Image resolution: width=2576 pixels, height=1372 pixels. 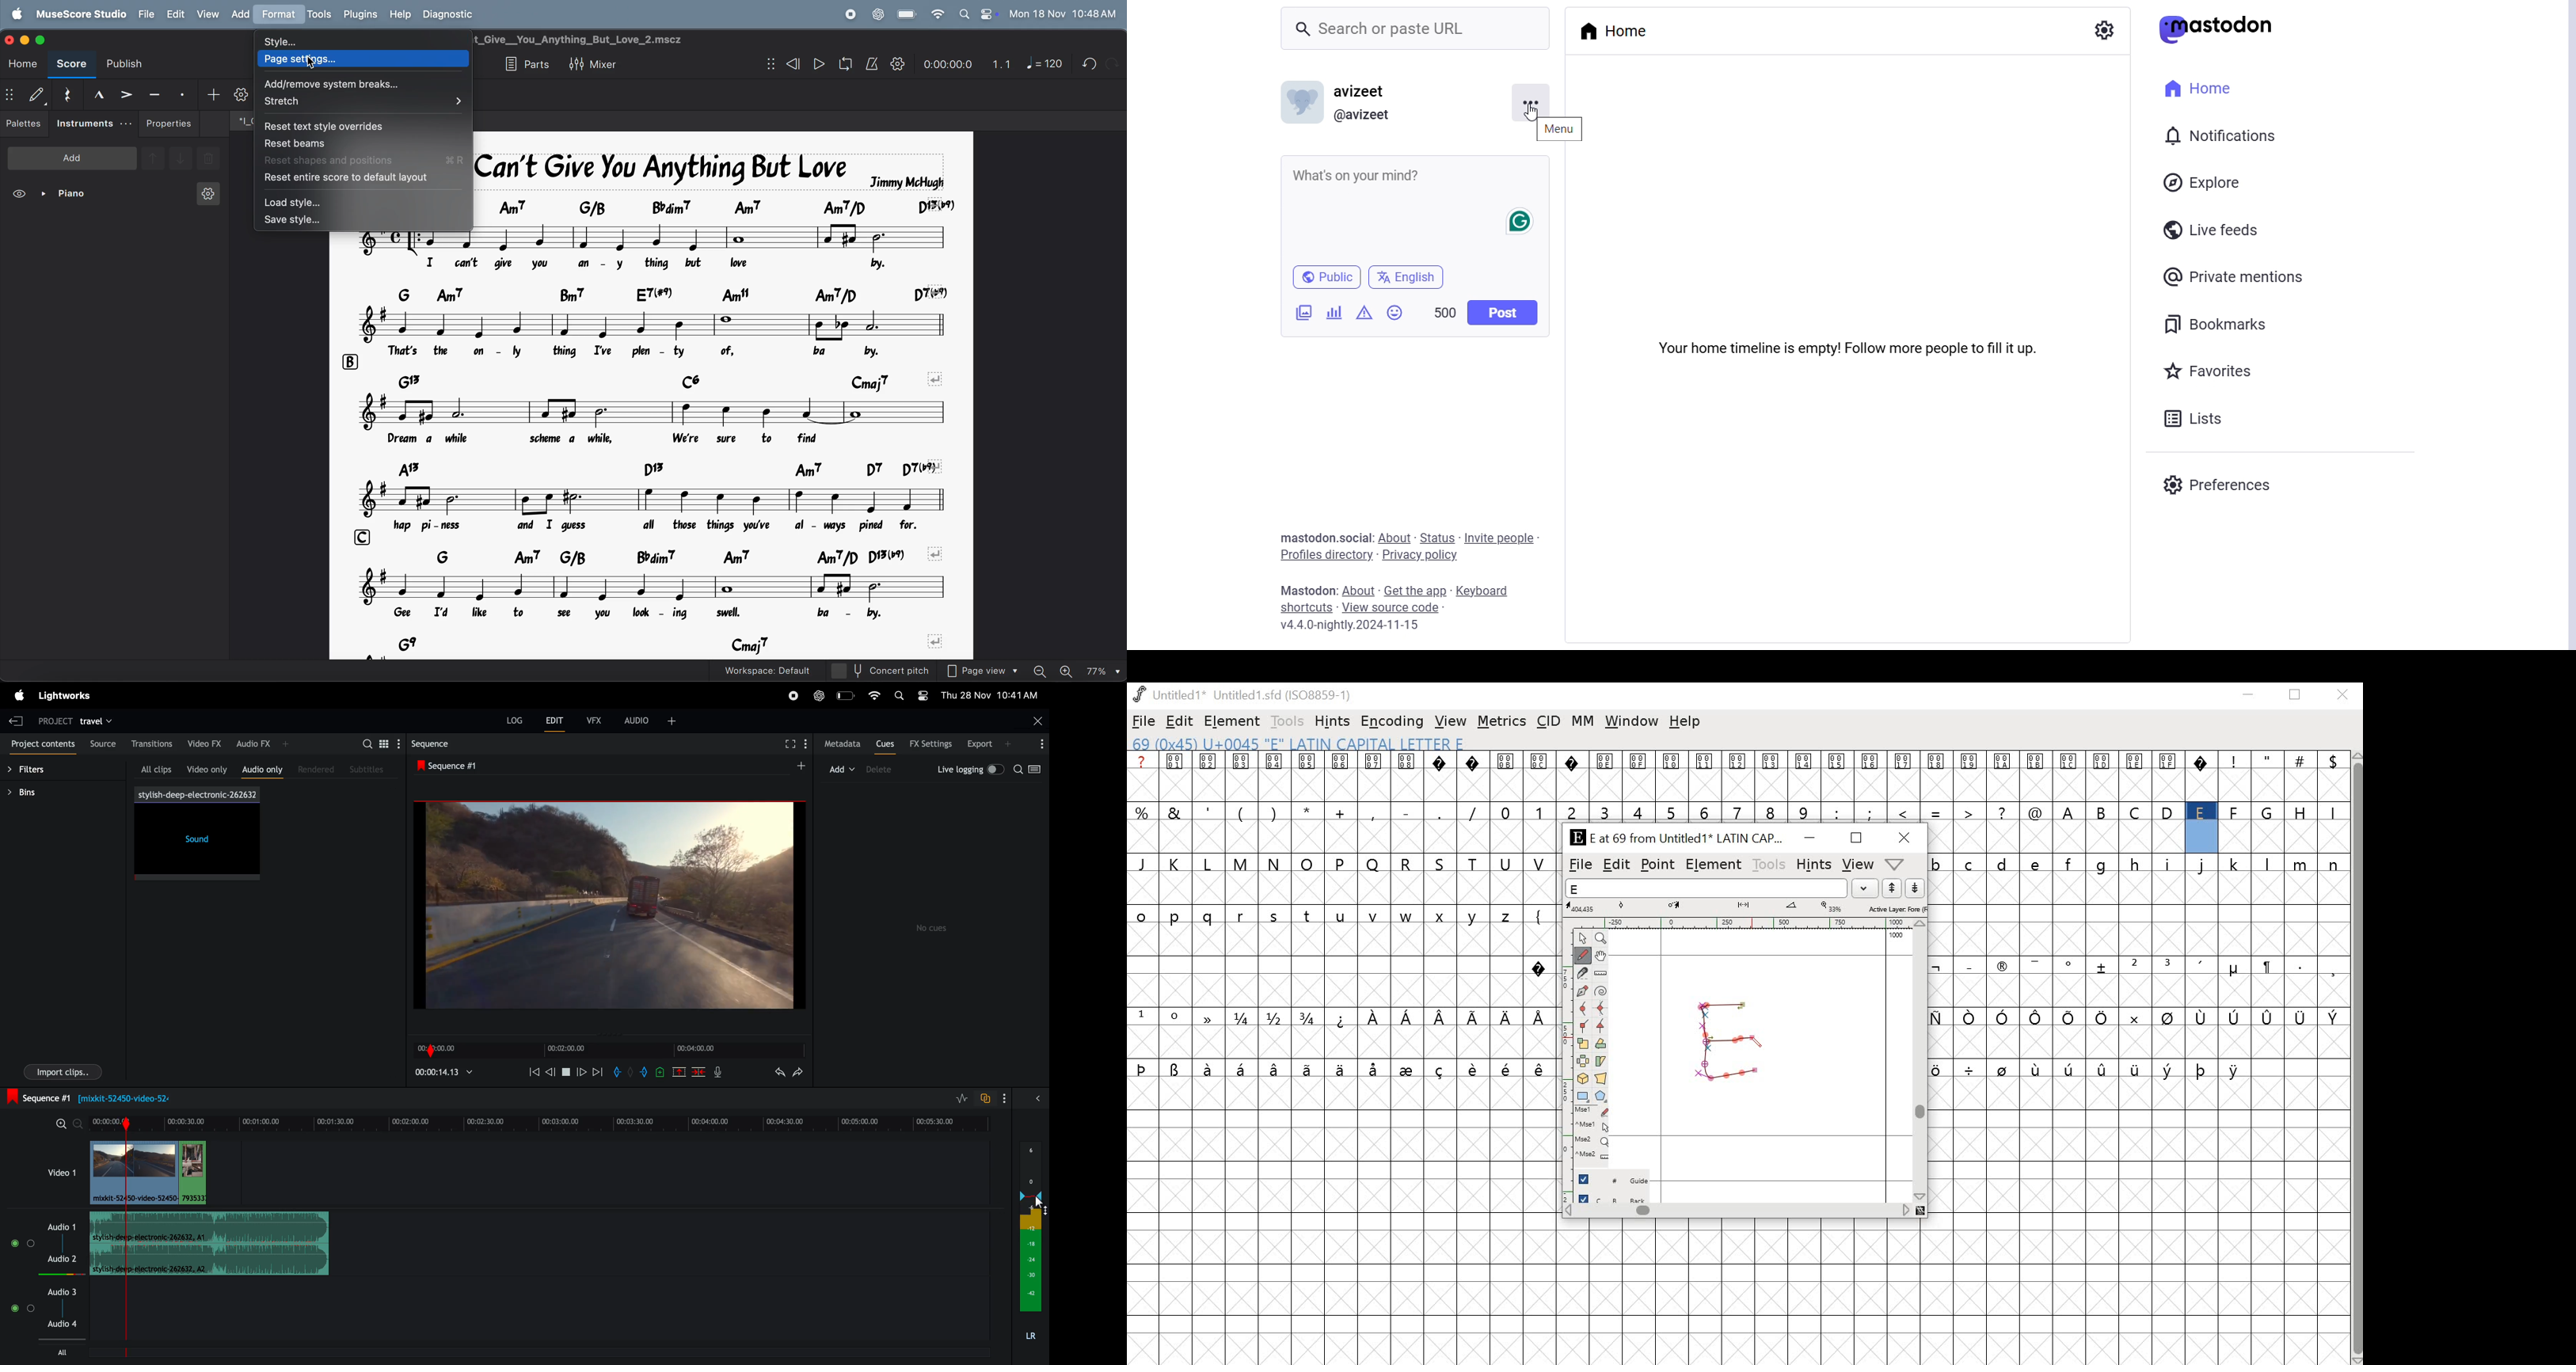 What do you see at coordinates (1559, 130) in the screenshot?
I see `Menu` at bounding box center [1559, 130].